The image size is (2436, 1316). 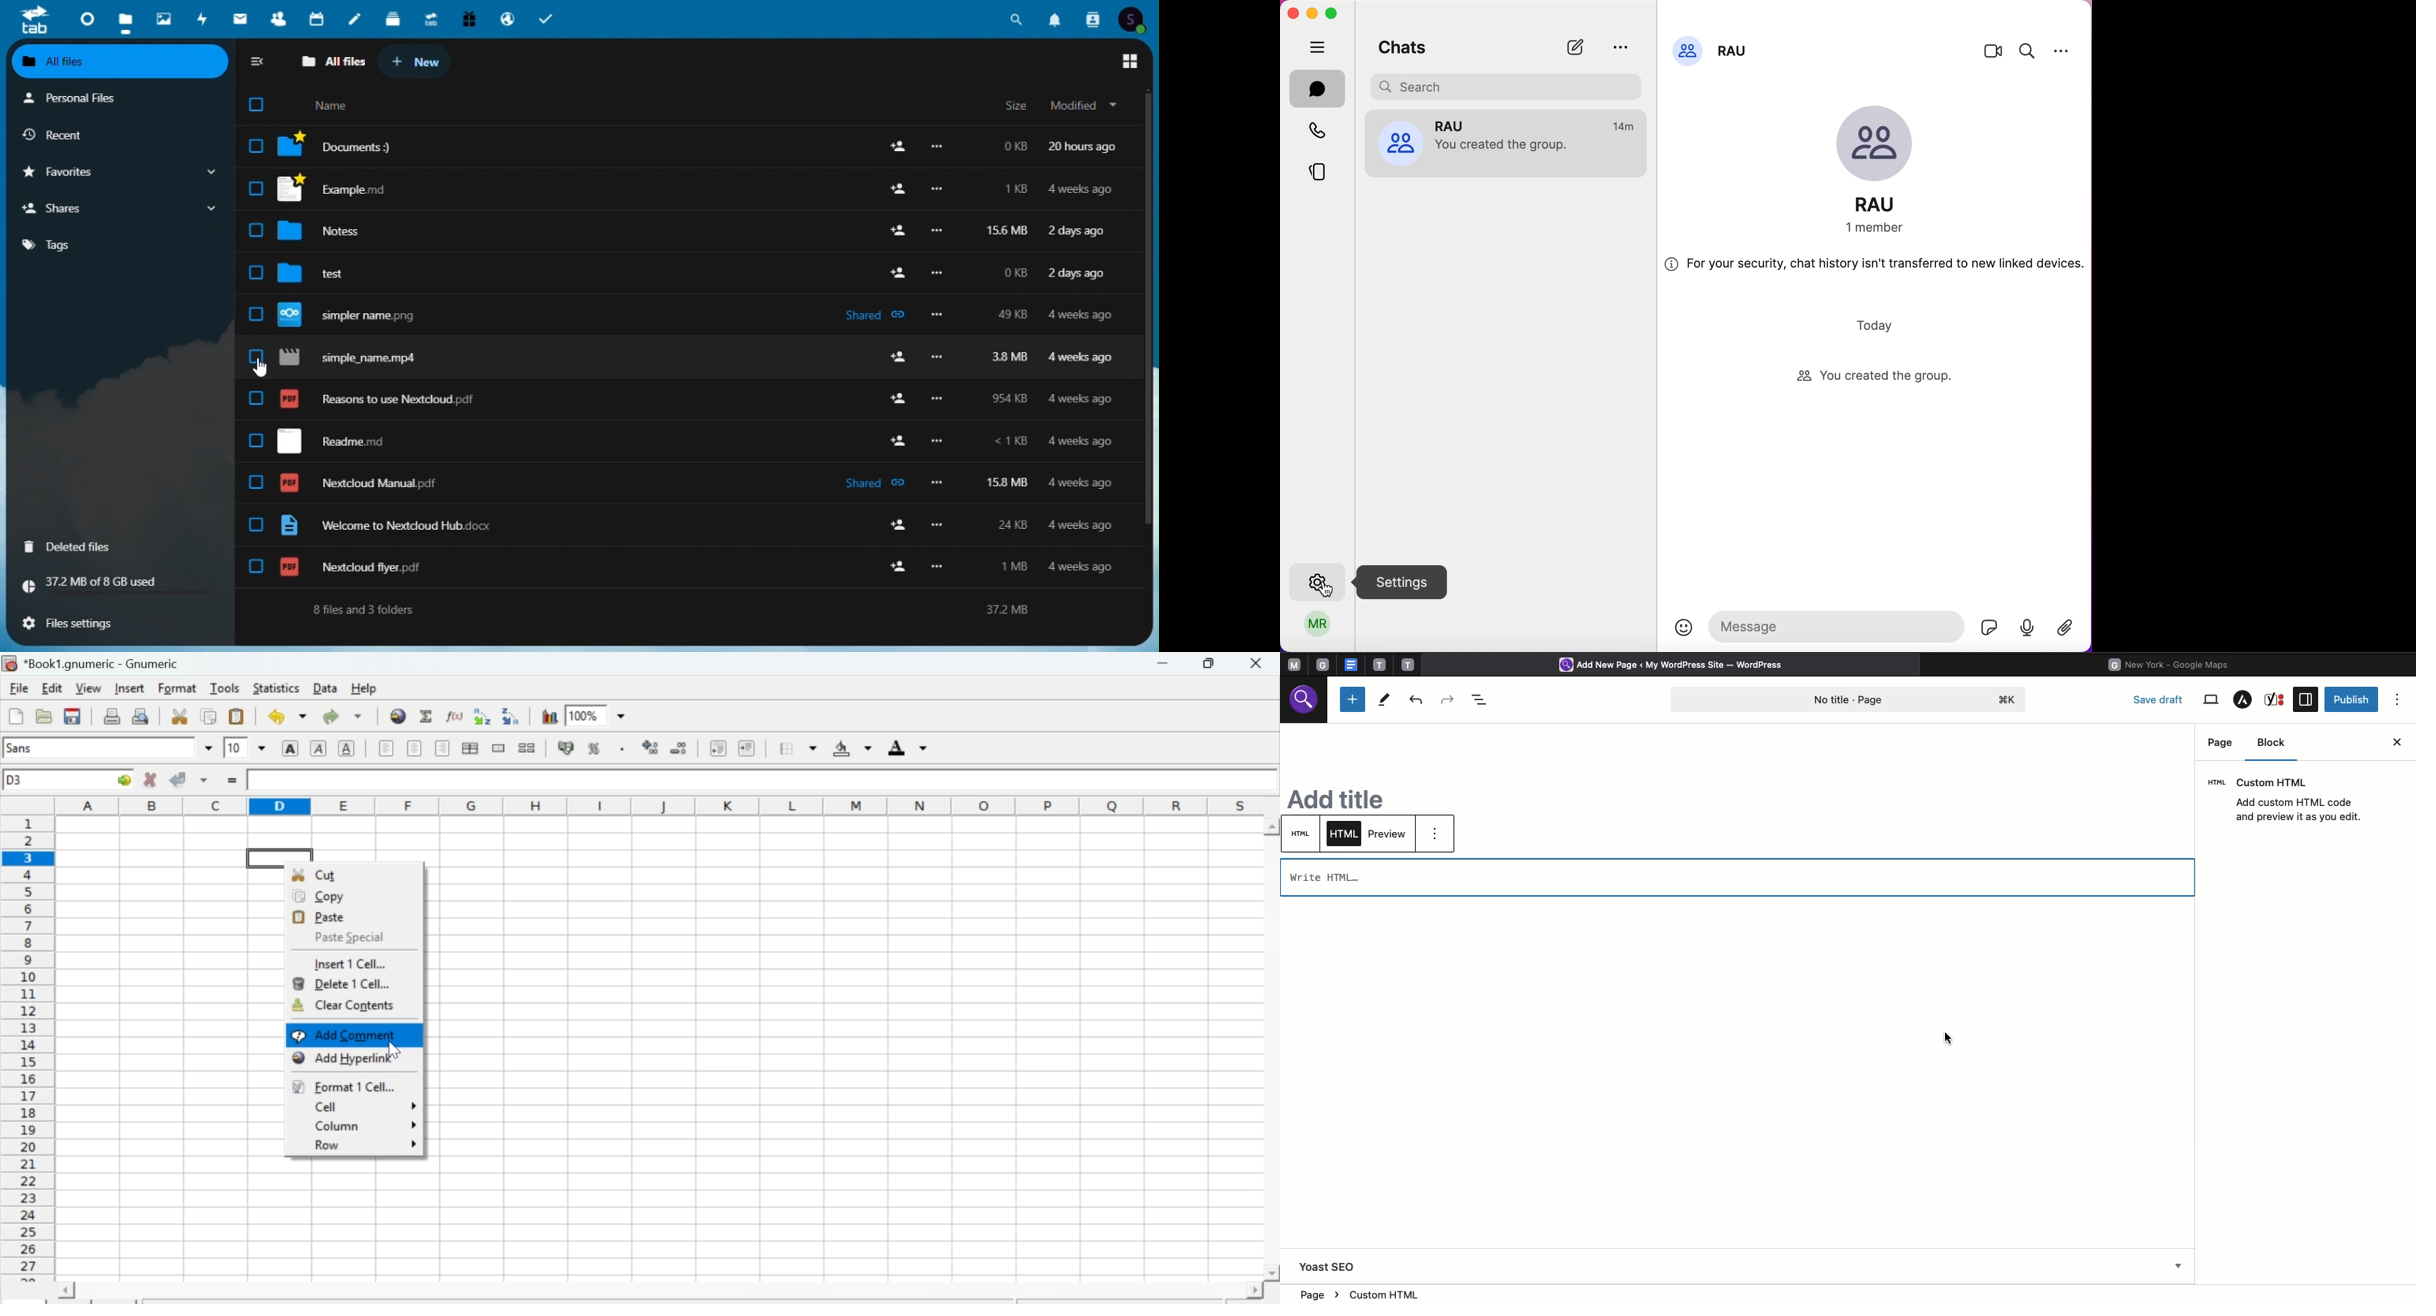 What do you see at coordinates (42, 717) in the screenshot?
I see `Open a file` at bounding box center [42, 717].